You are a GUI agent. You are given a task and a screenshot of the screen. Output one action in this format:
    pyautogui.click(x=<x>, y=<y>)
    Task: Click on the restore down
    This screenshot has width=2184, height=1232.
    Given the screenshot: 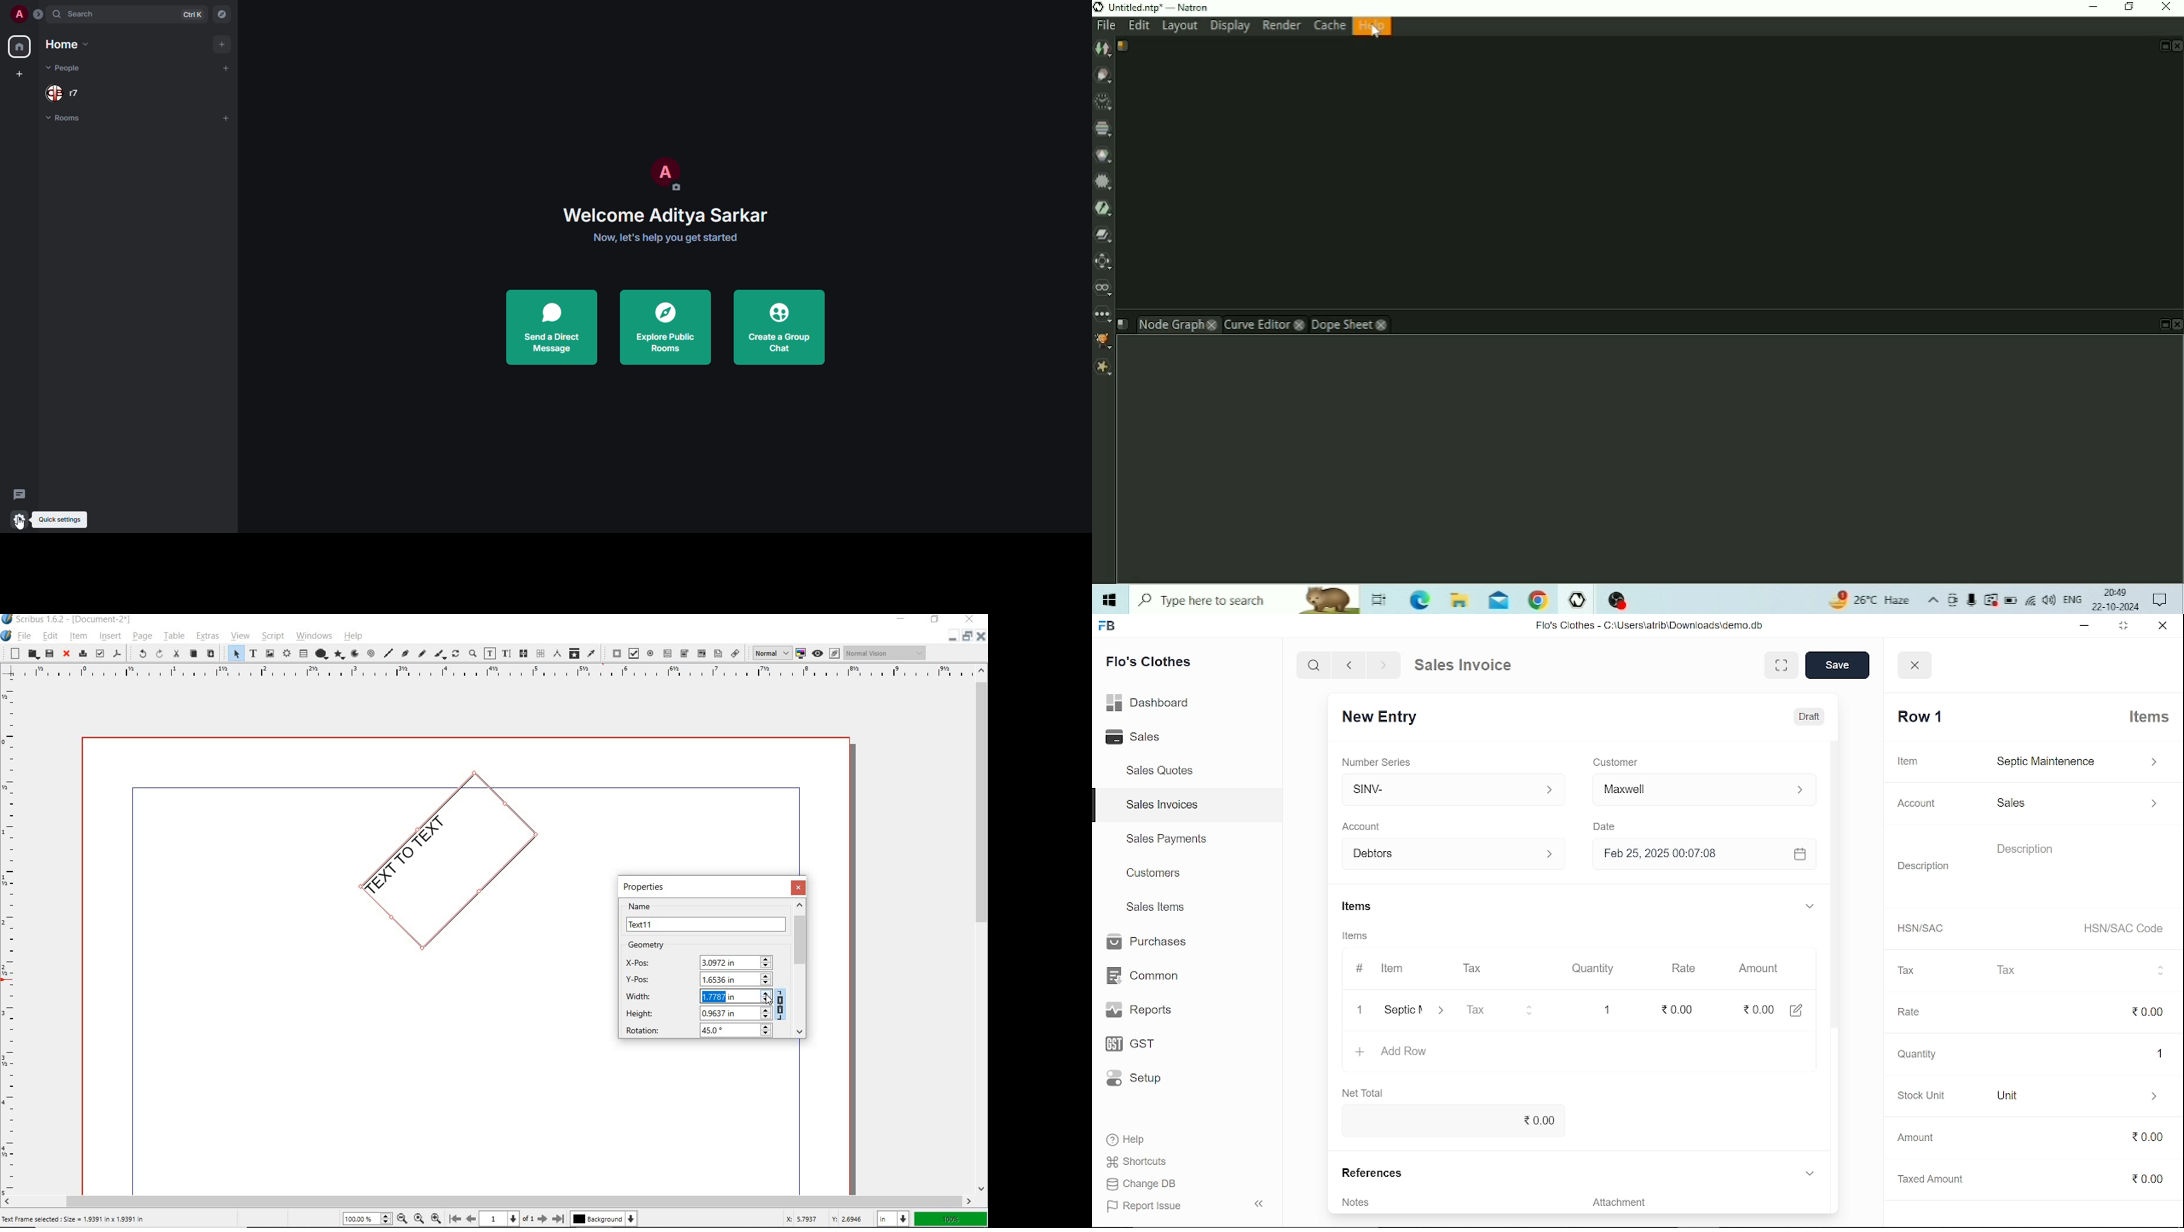 What is the action you would take?
    pyautogui.click(x=2121, y=625)
    